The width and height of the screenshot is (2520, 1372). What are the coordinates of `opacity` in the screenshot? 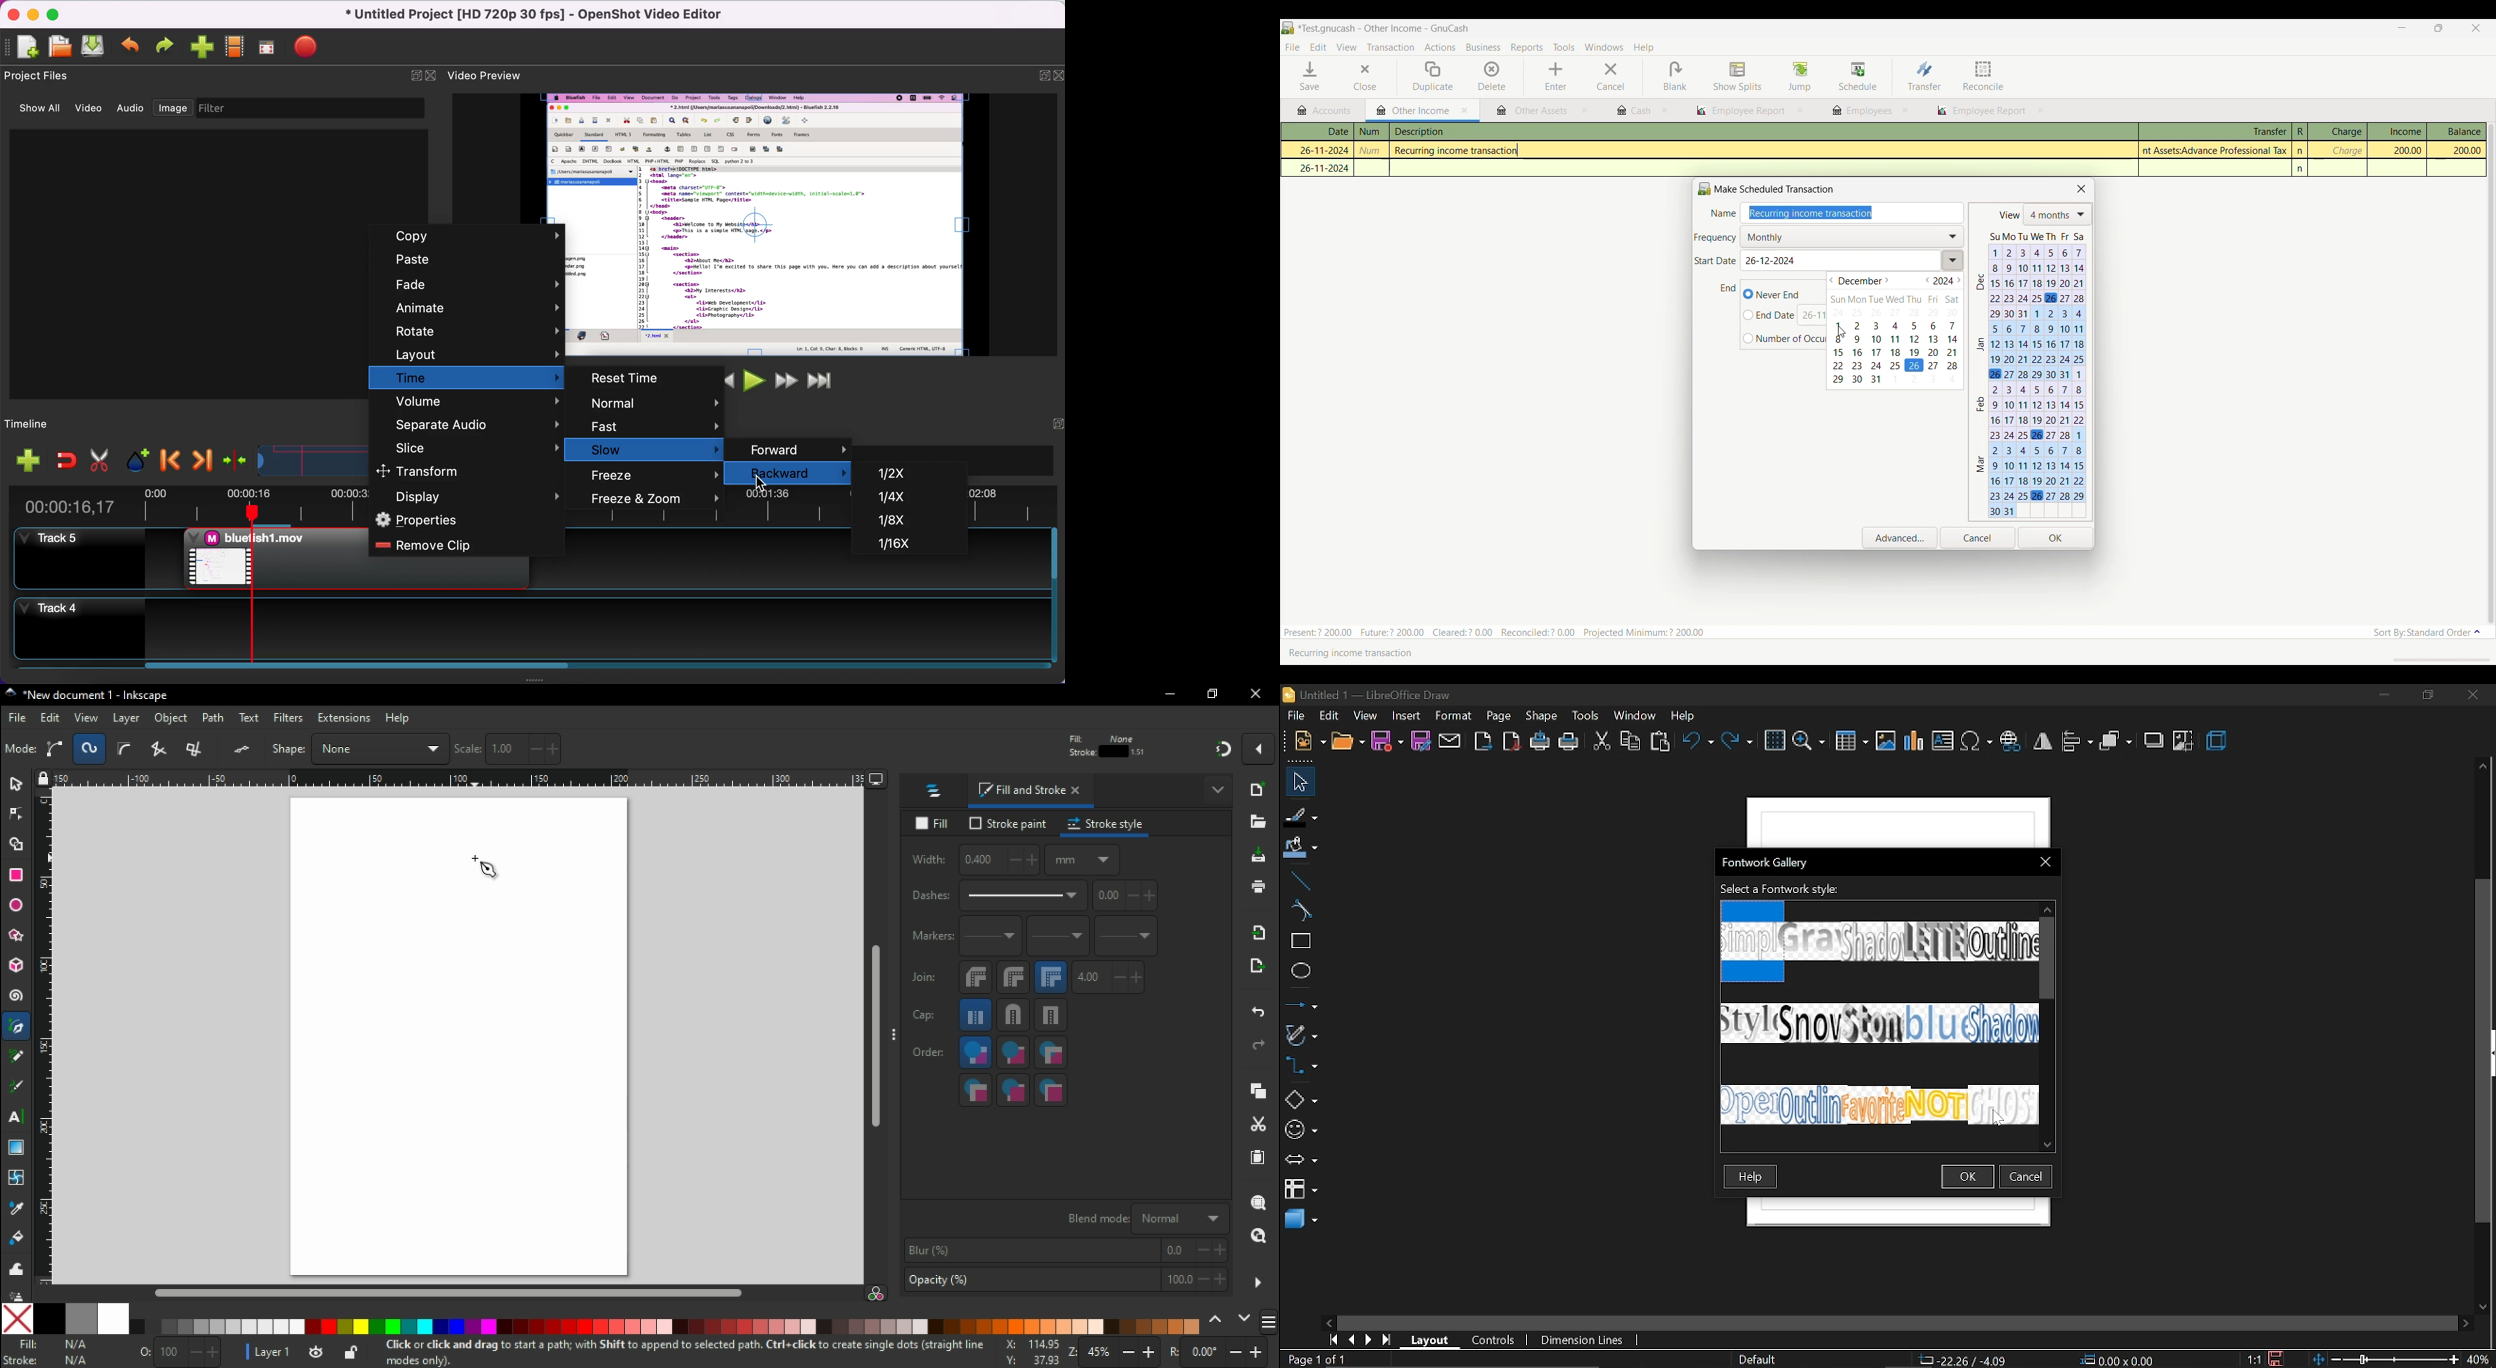 It's located at (1064, 1280).